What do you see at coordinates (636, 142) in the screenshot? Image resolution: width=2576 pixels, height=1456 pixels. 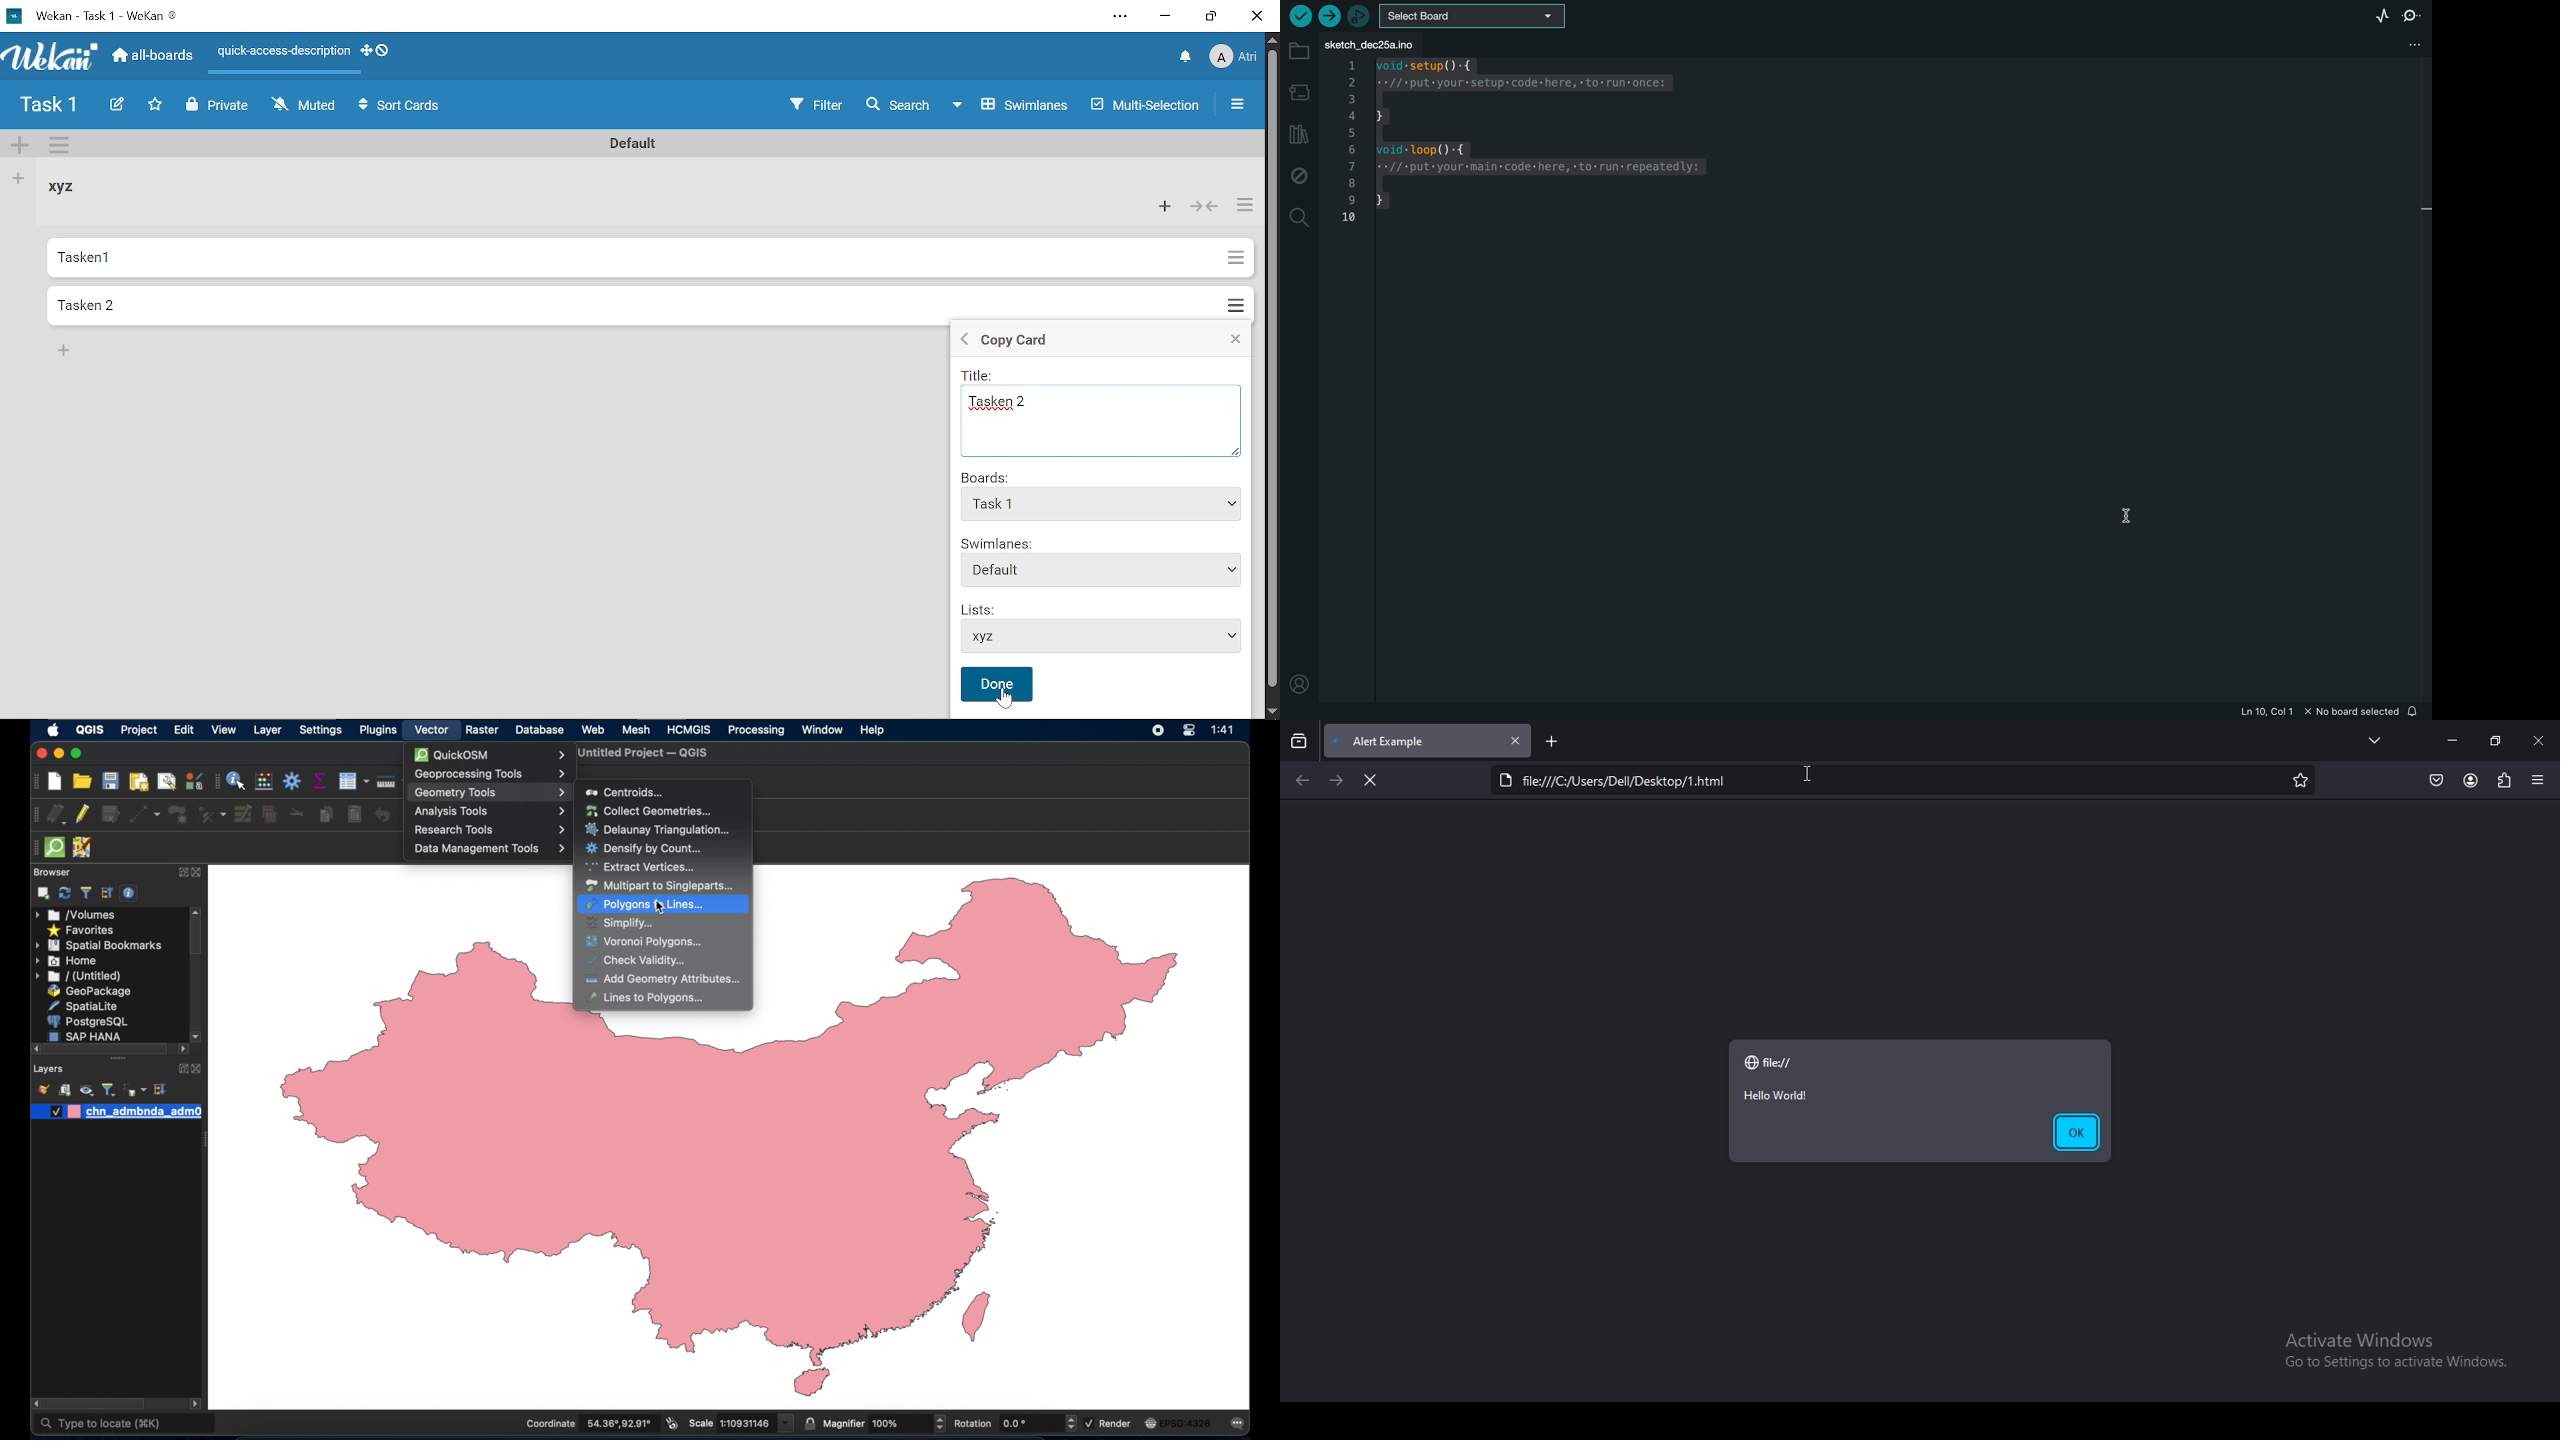 I see `Rename` at bounding box center [636, 142].